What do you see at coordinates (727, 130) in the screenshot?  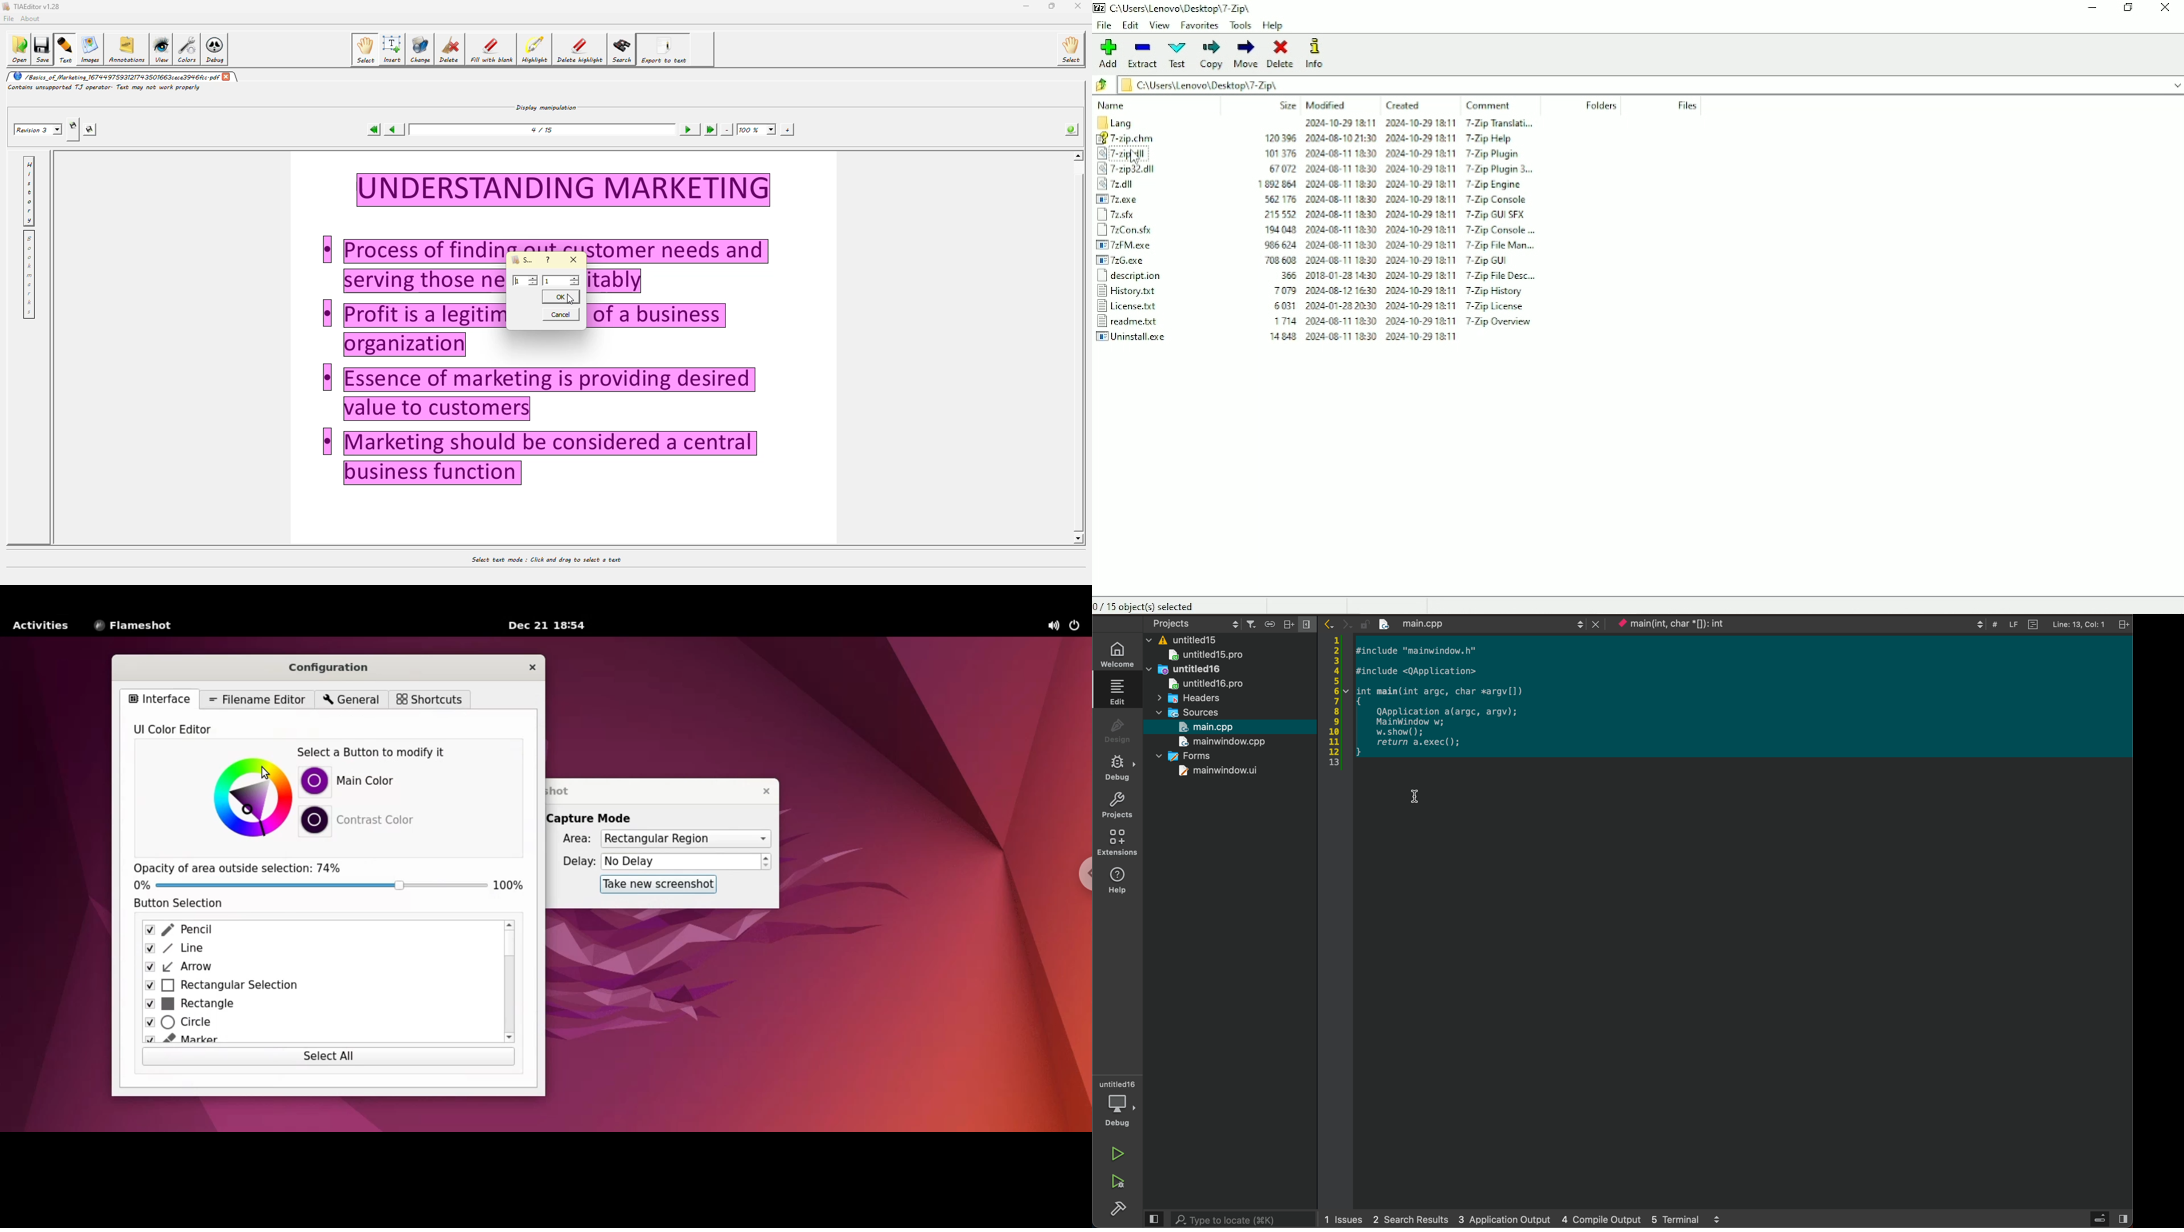 I see `zoom out` at bounding box center [727, 130].